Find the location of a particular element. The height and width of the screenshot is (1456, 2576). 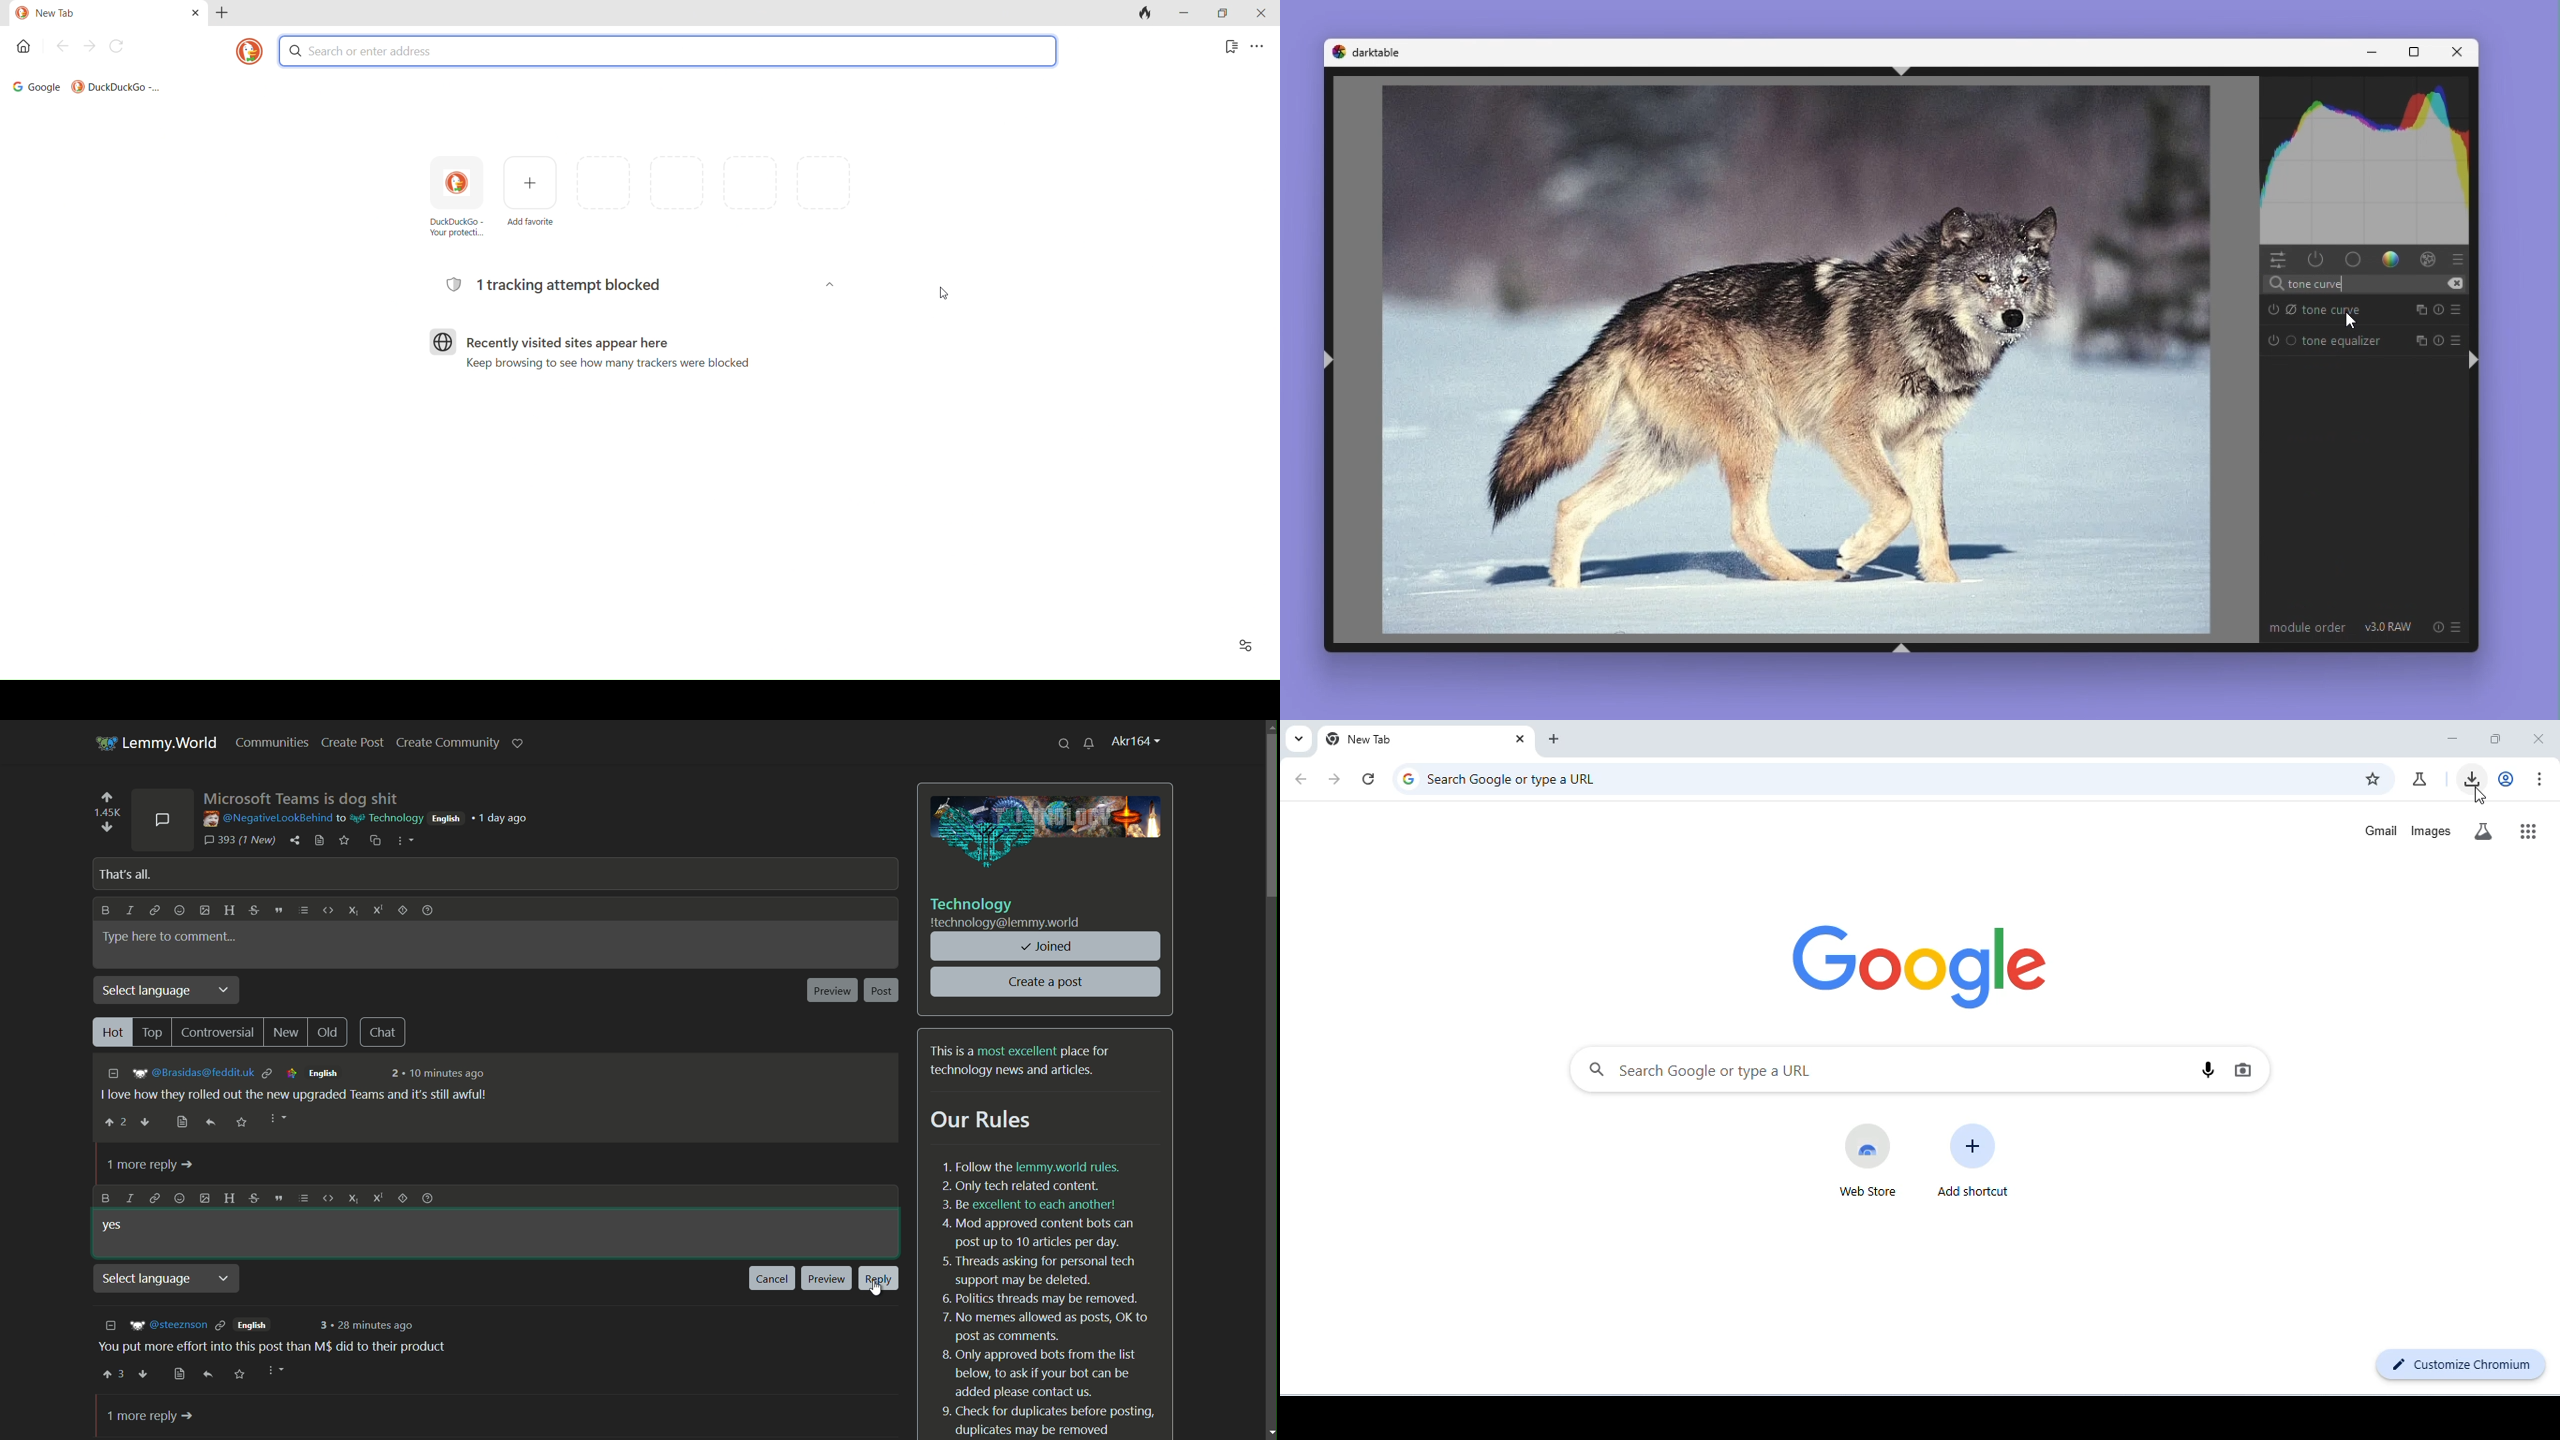

search labs is located at coordinates (2483, 832).